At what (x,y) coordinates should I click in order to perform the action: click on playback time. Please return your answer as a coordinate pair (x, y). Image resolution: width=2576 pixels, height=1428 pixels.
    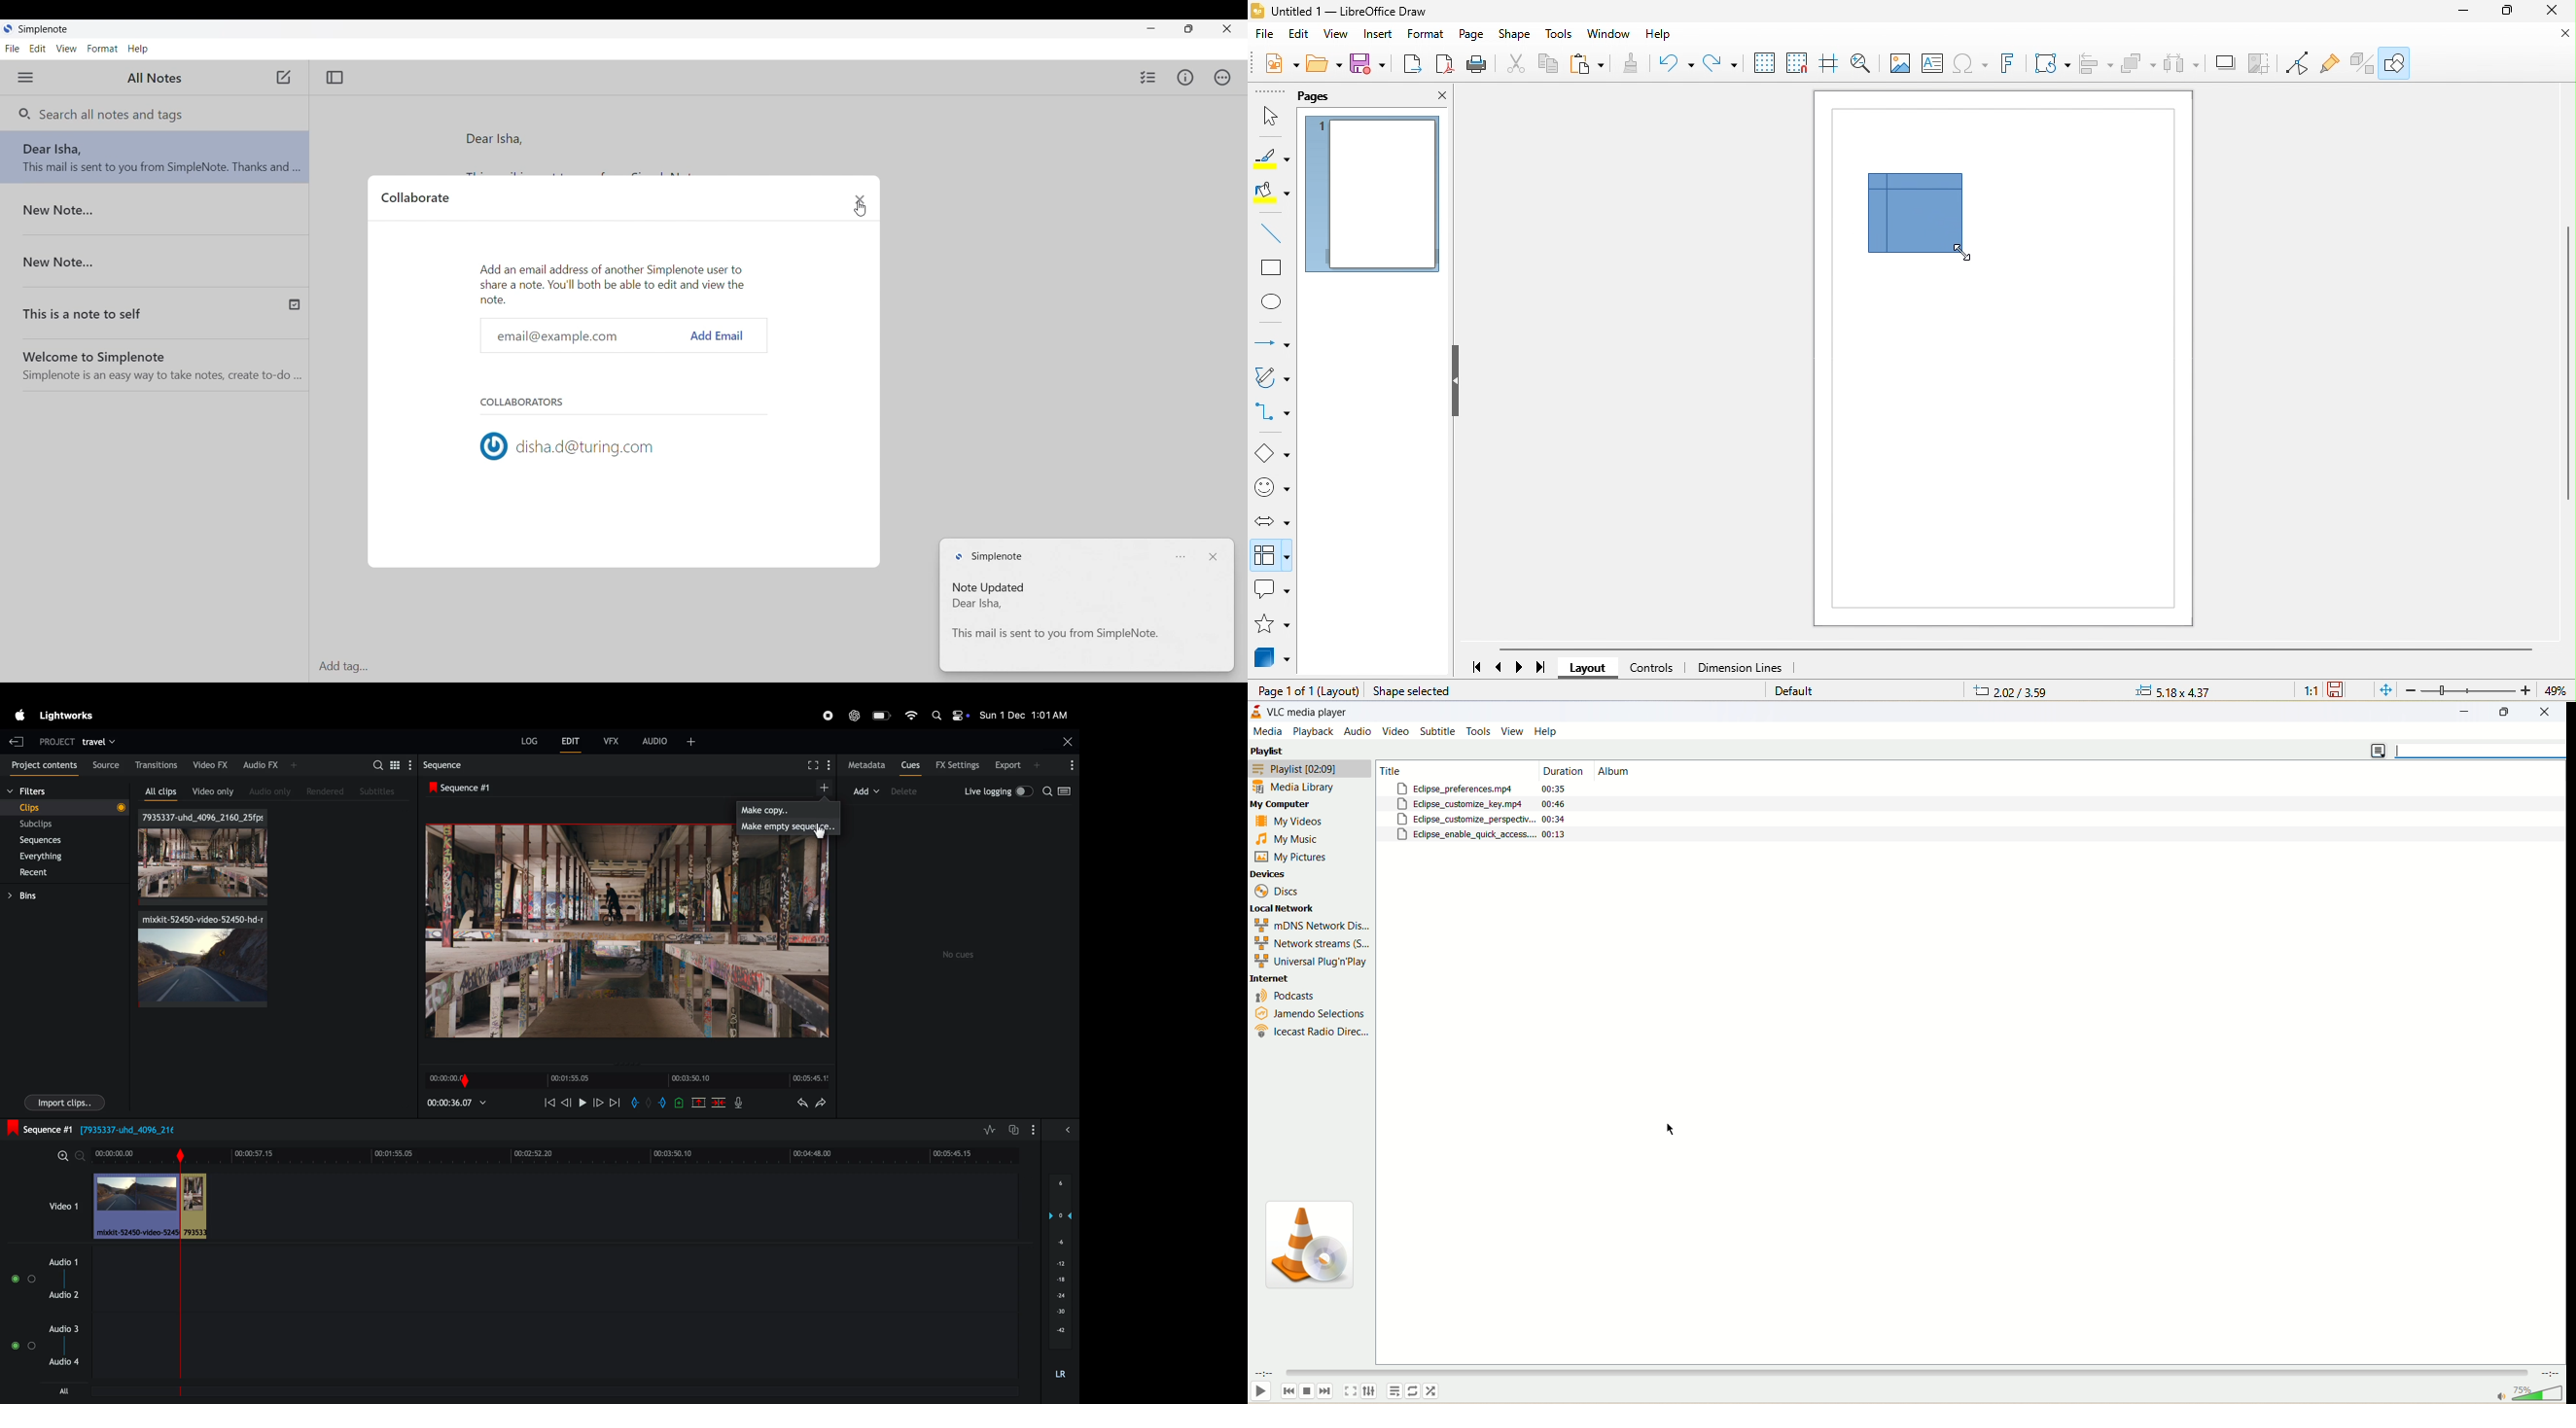
    Looking at the image, I should click on (459, 1103).